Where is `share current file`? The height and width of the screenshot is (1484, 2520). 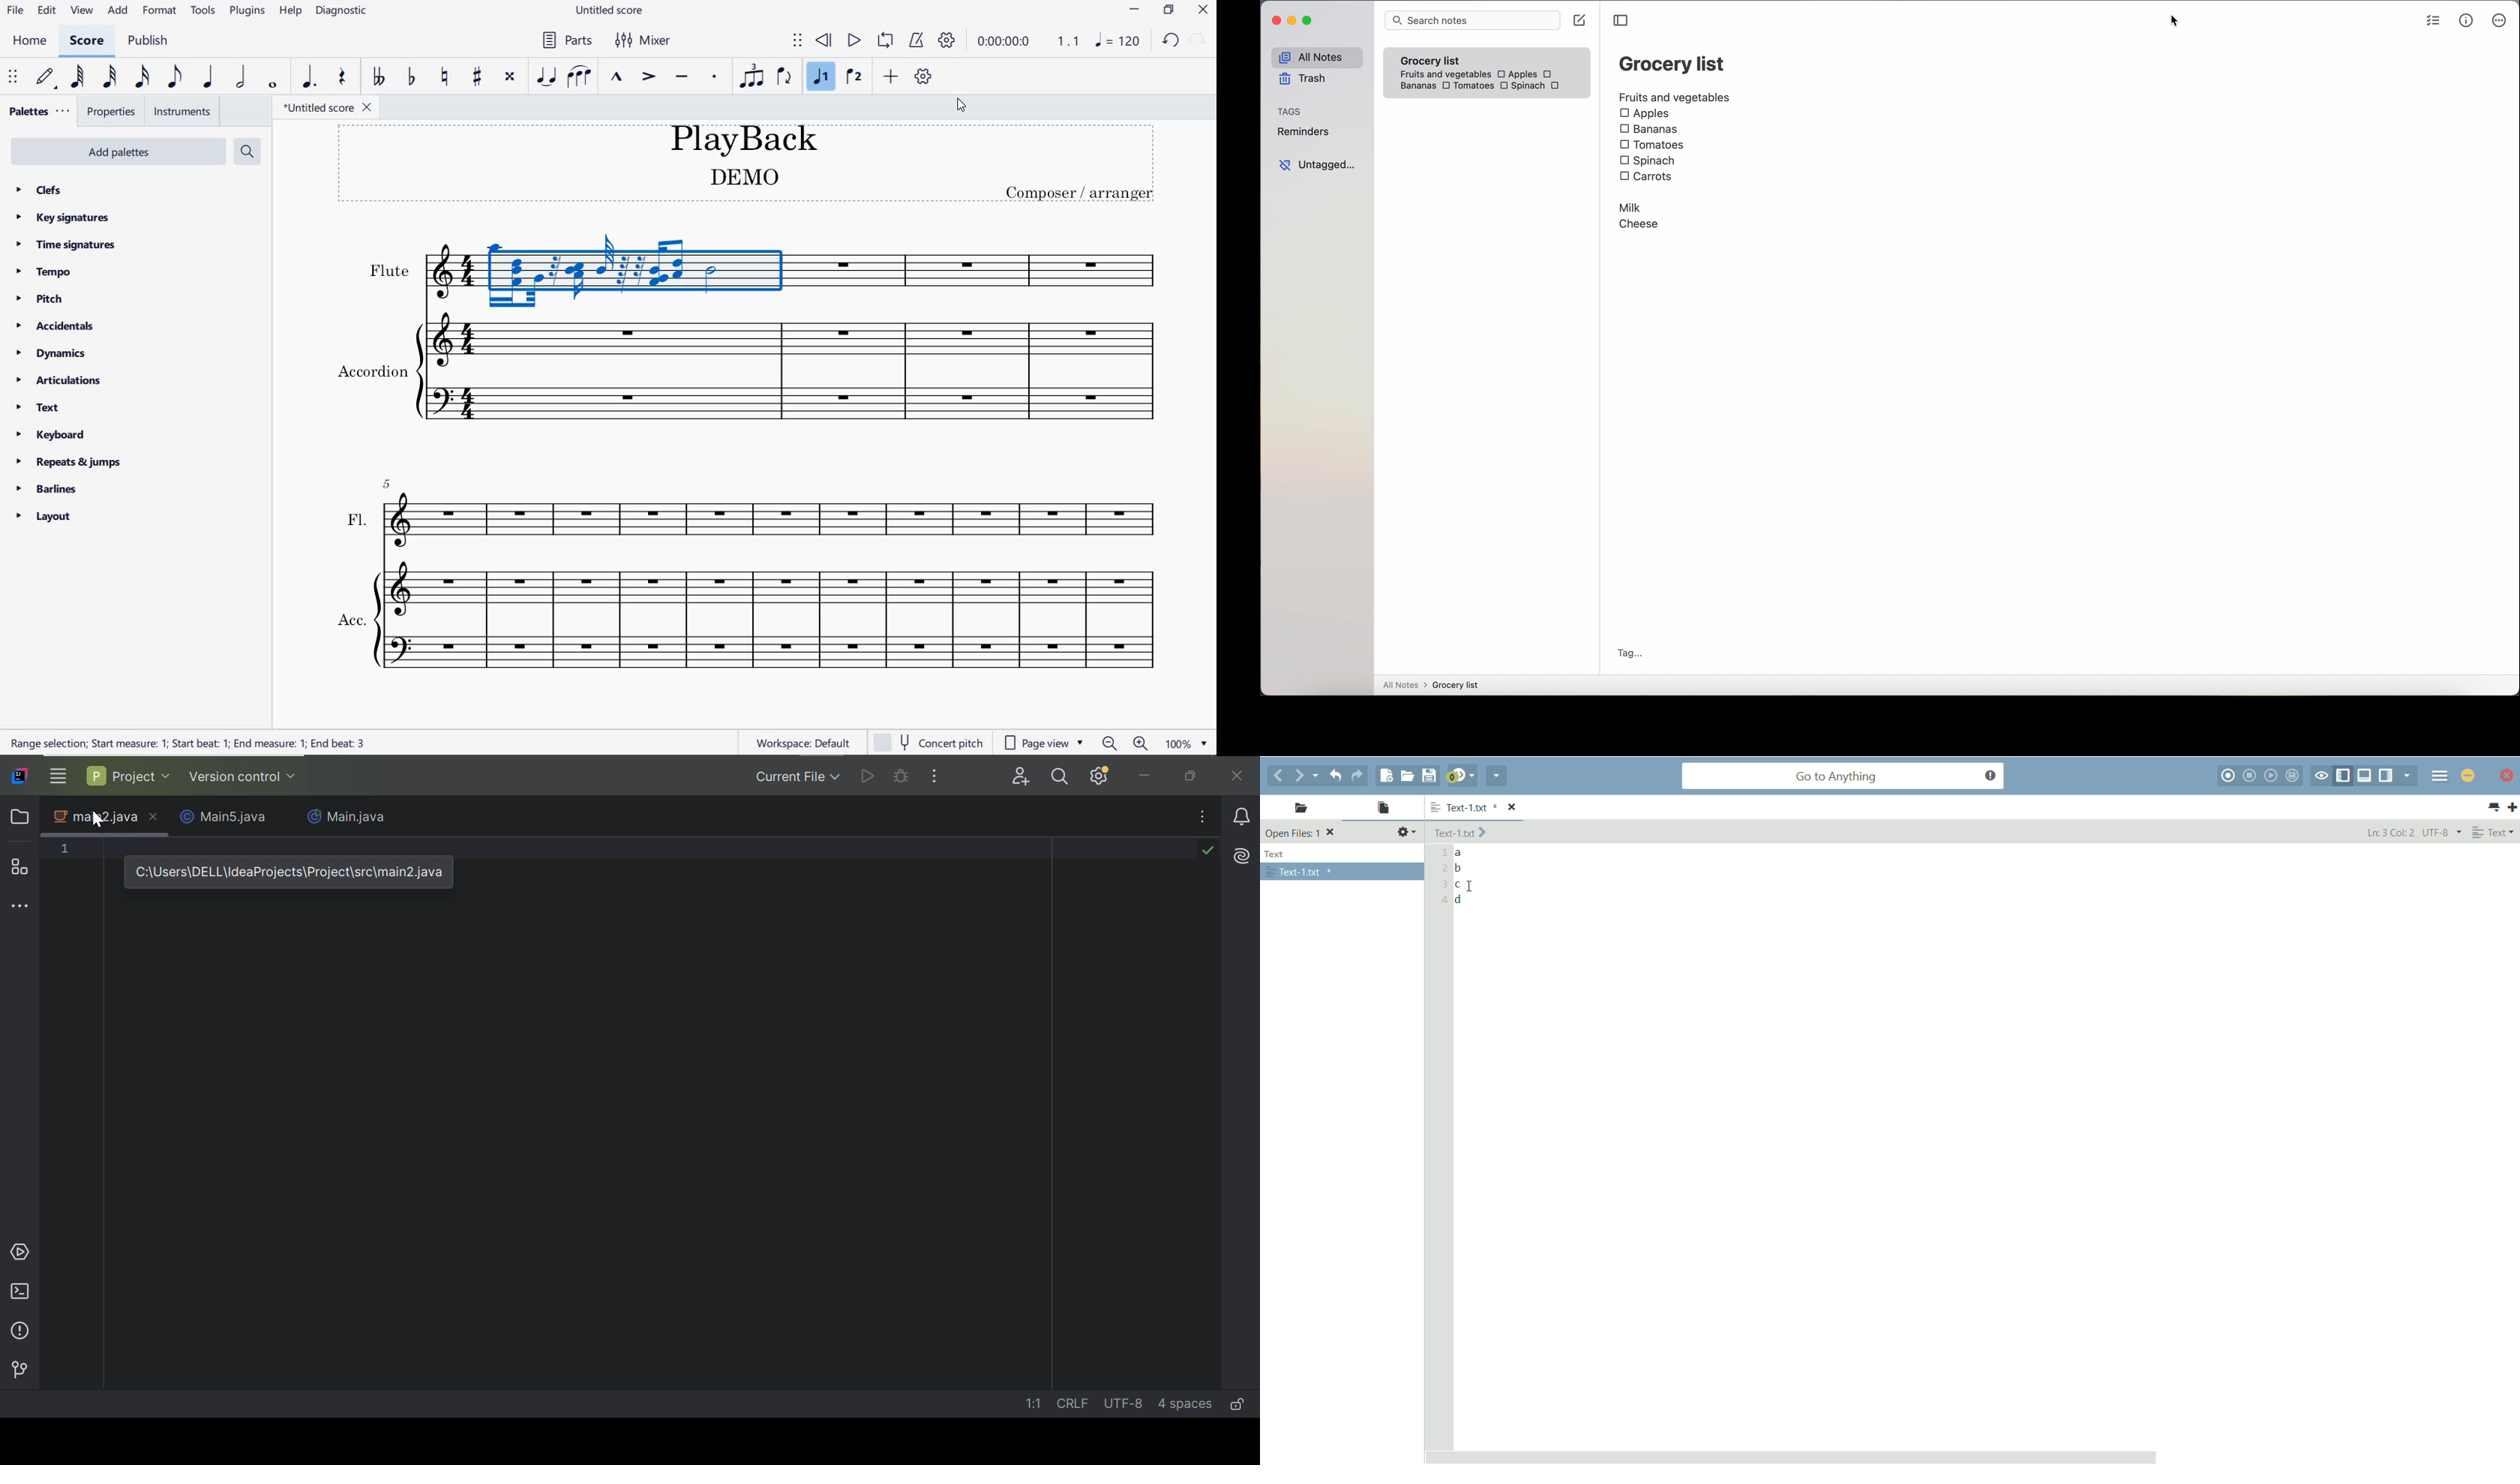
share current file is located at coordinates (1496, 777).